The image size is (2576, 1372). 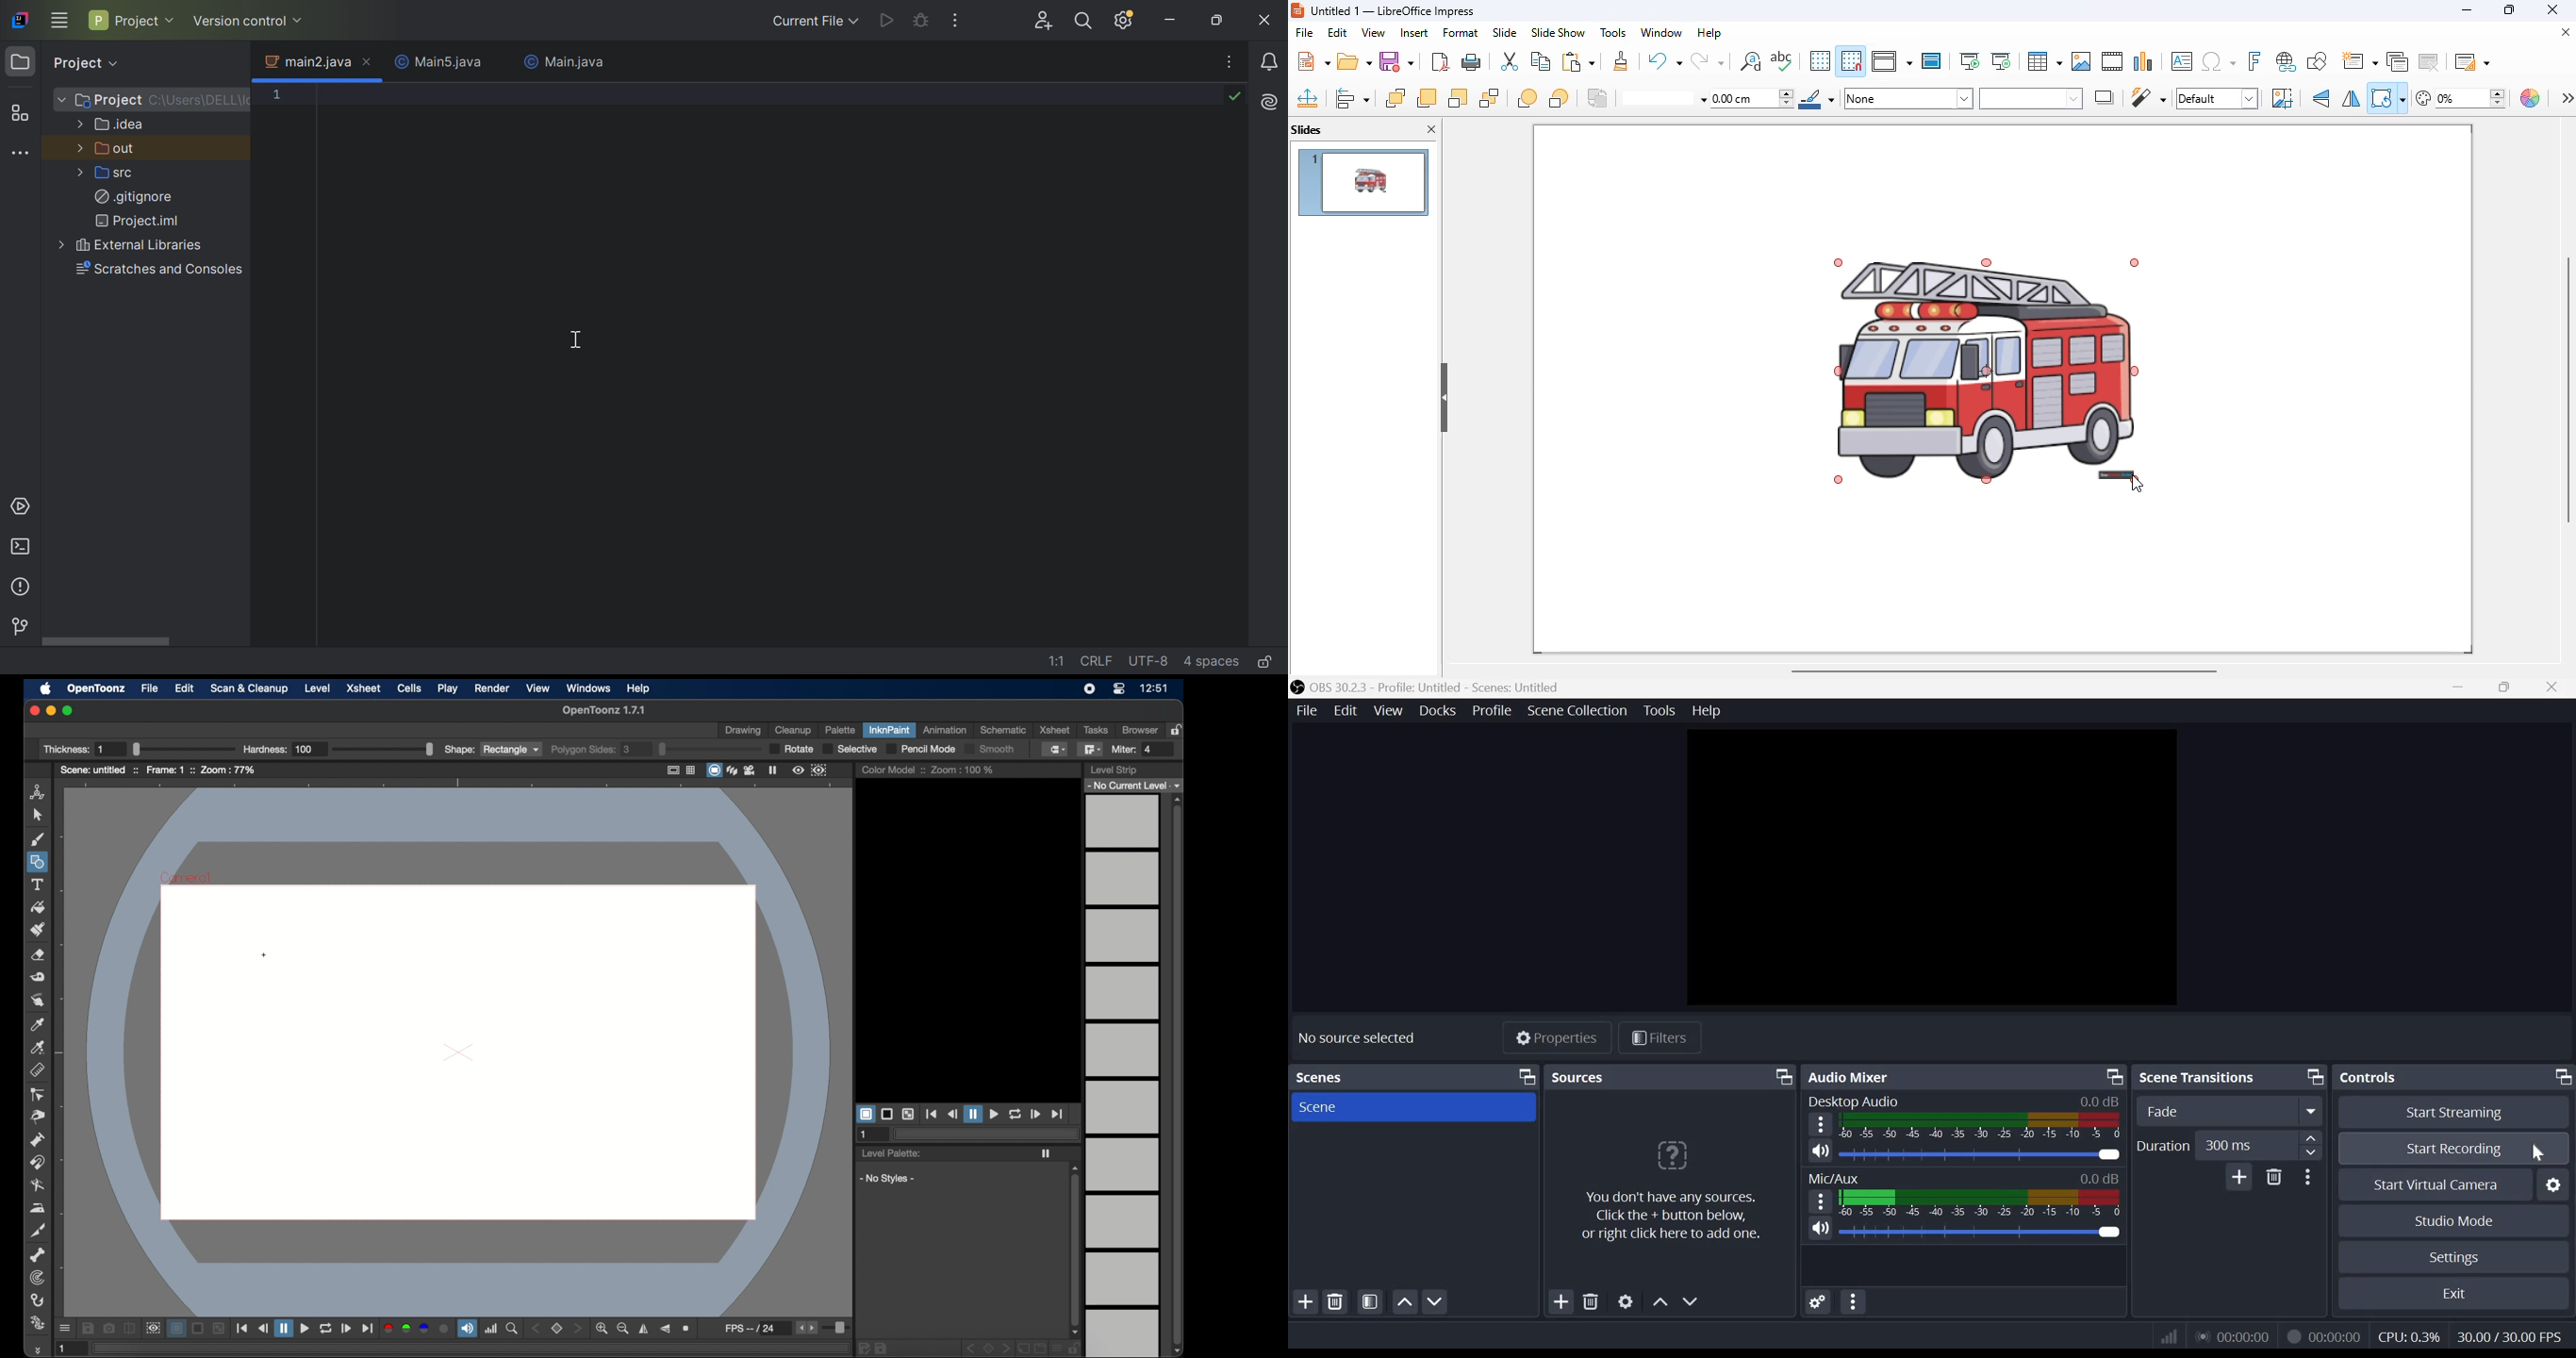 What do you see at coordinates (1178, 729) in the screenshot?
I see `lock rooms table` at bounding box center [1178, 729].